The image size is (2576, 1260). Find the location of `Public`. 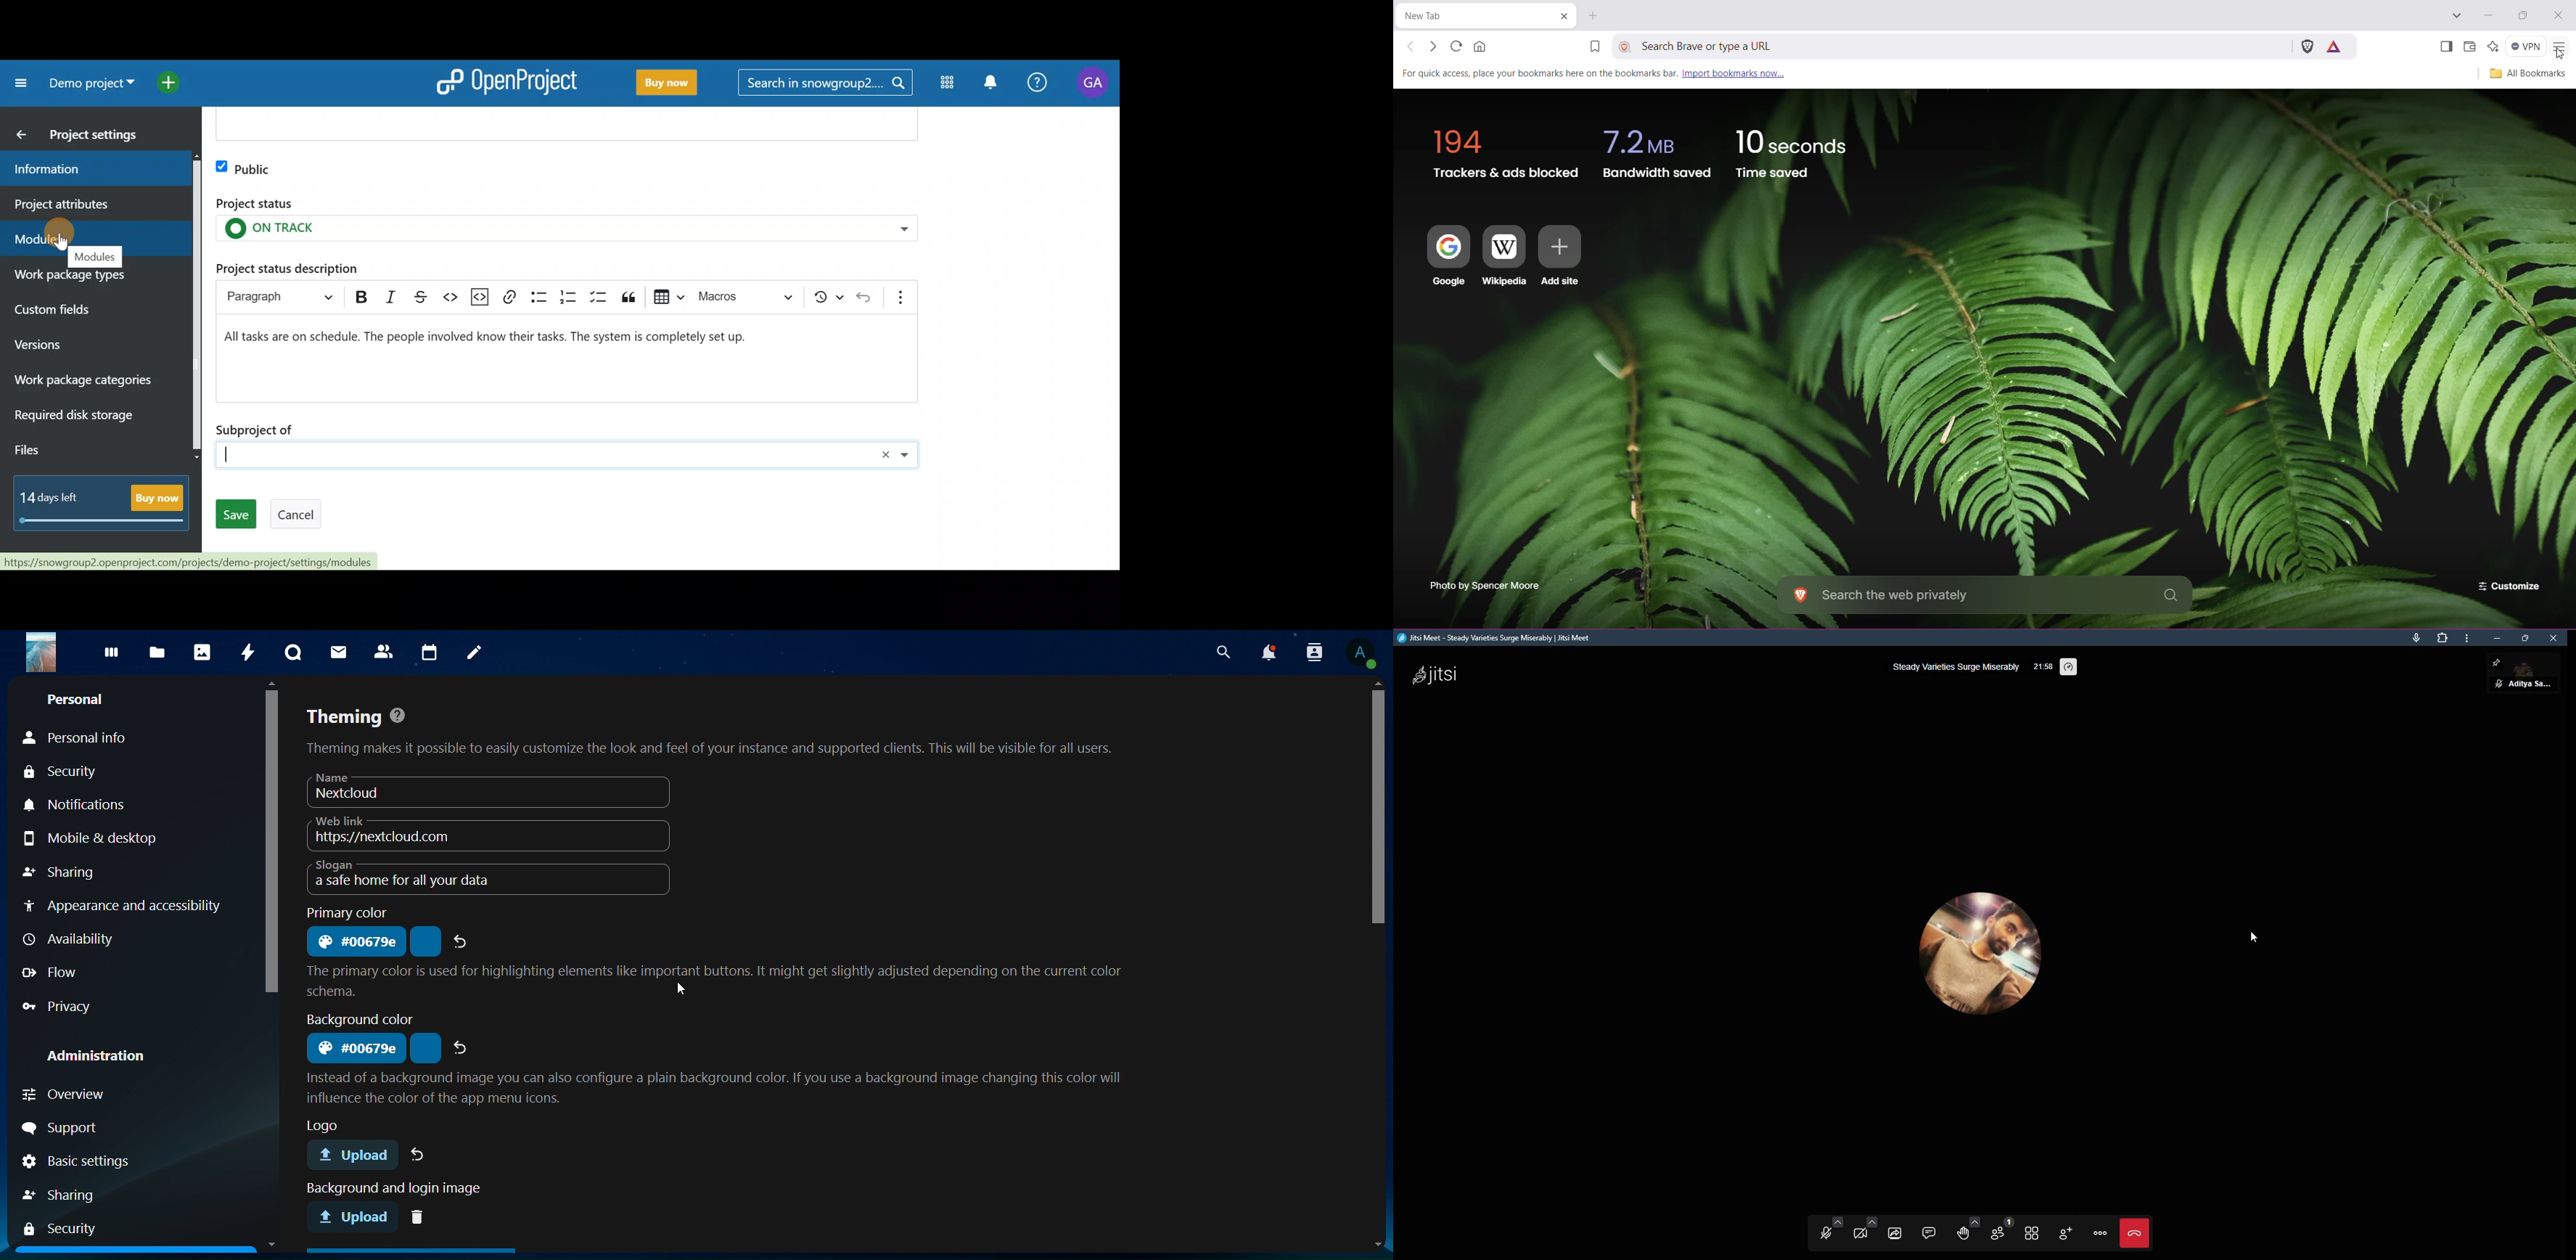

Public is located at coordinates (244, 166).